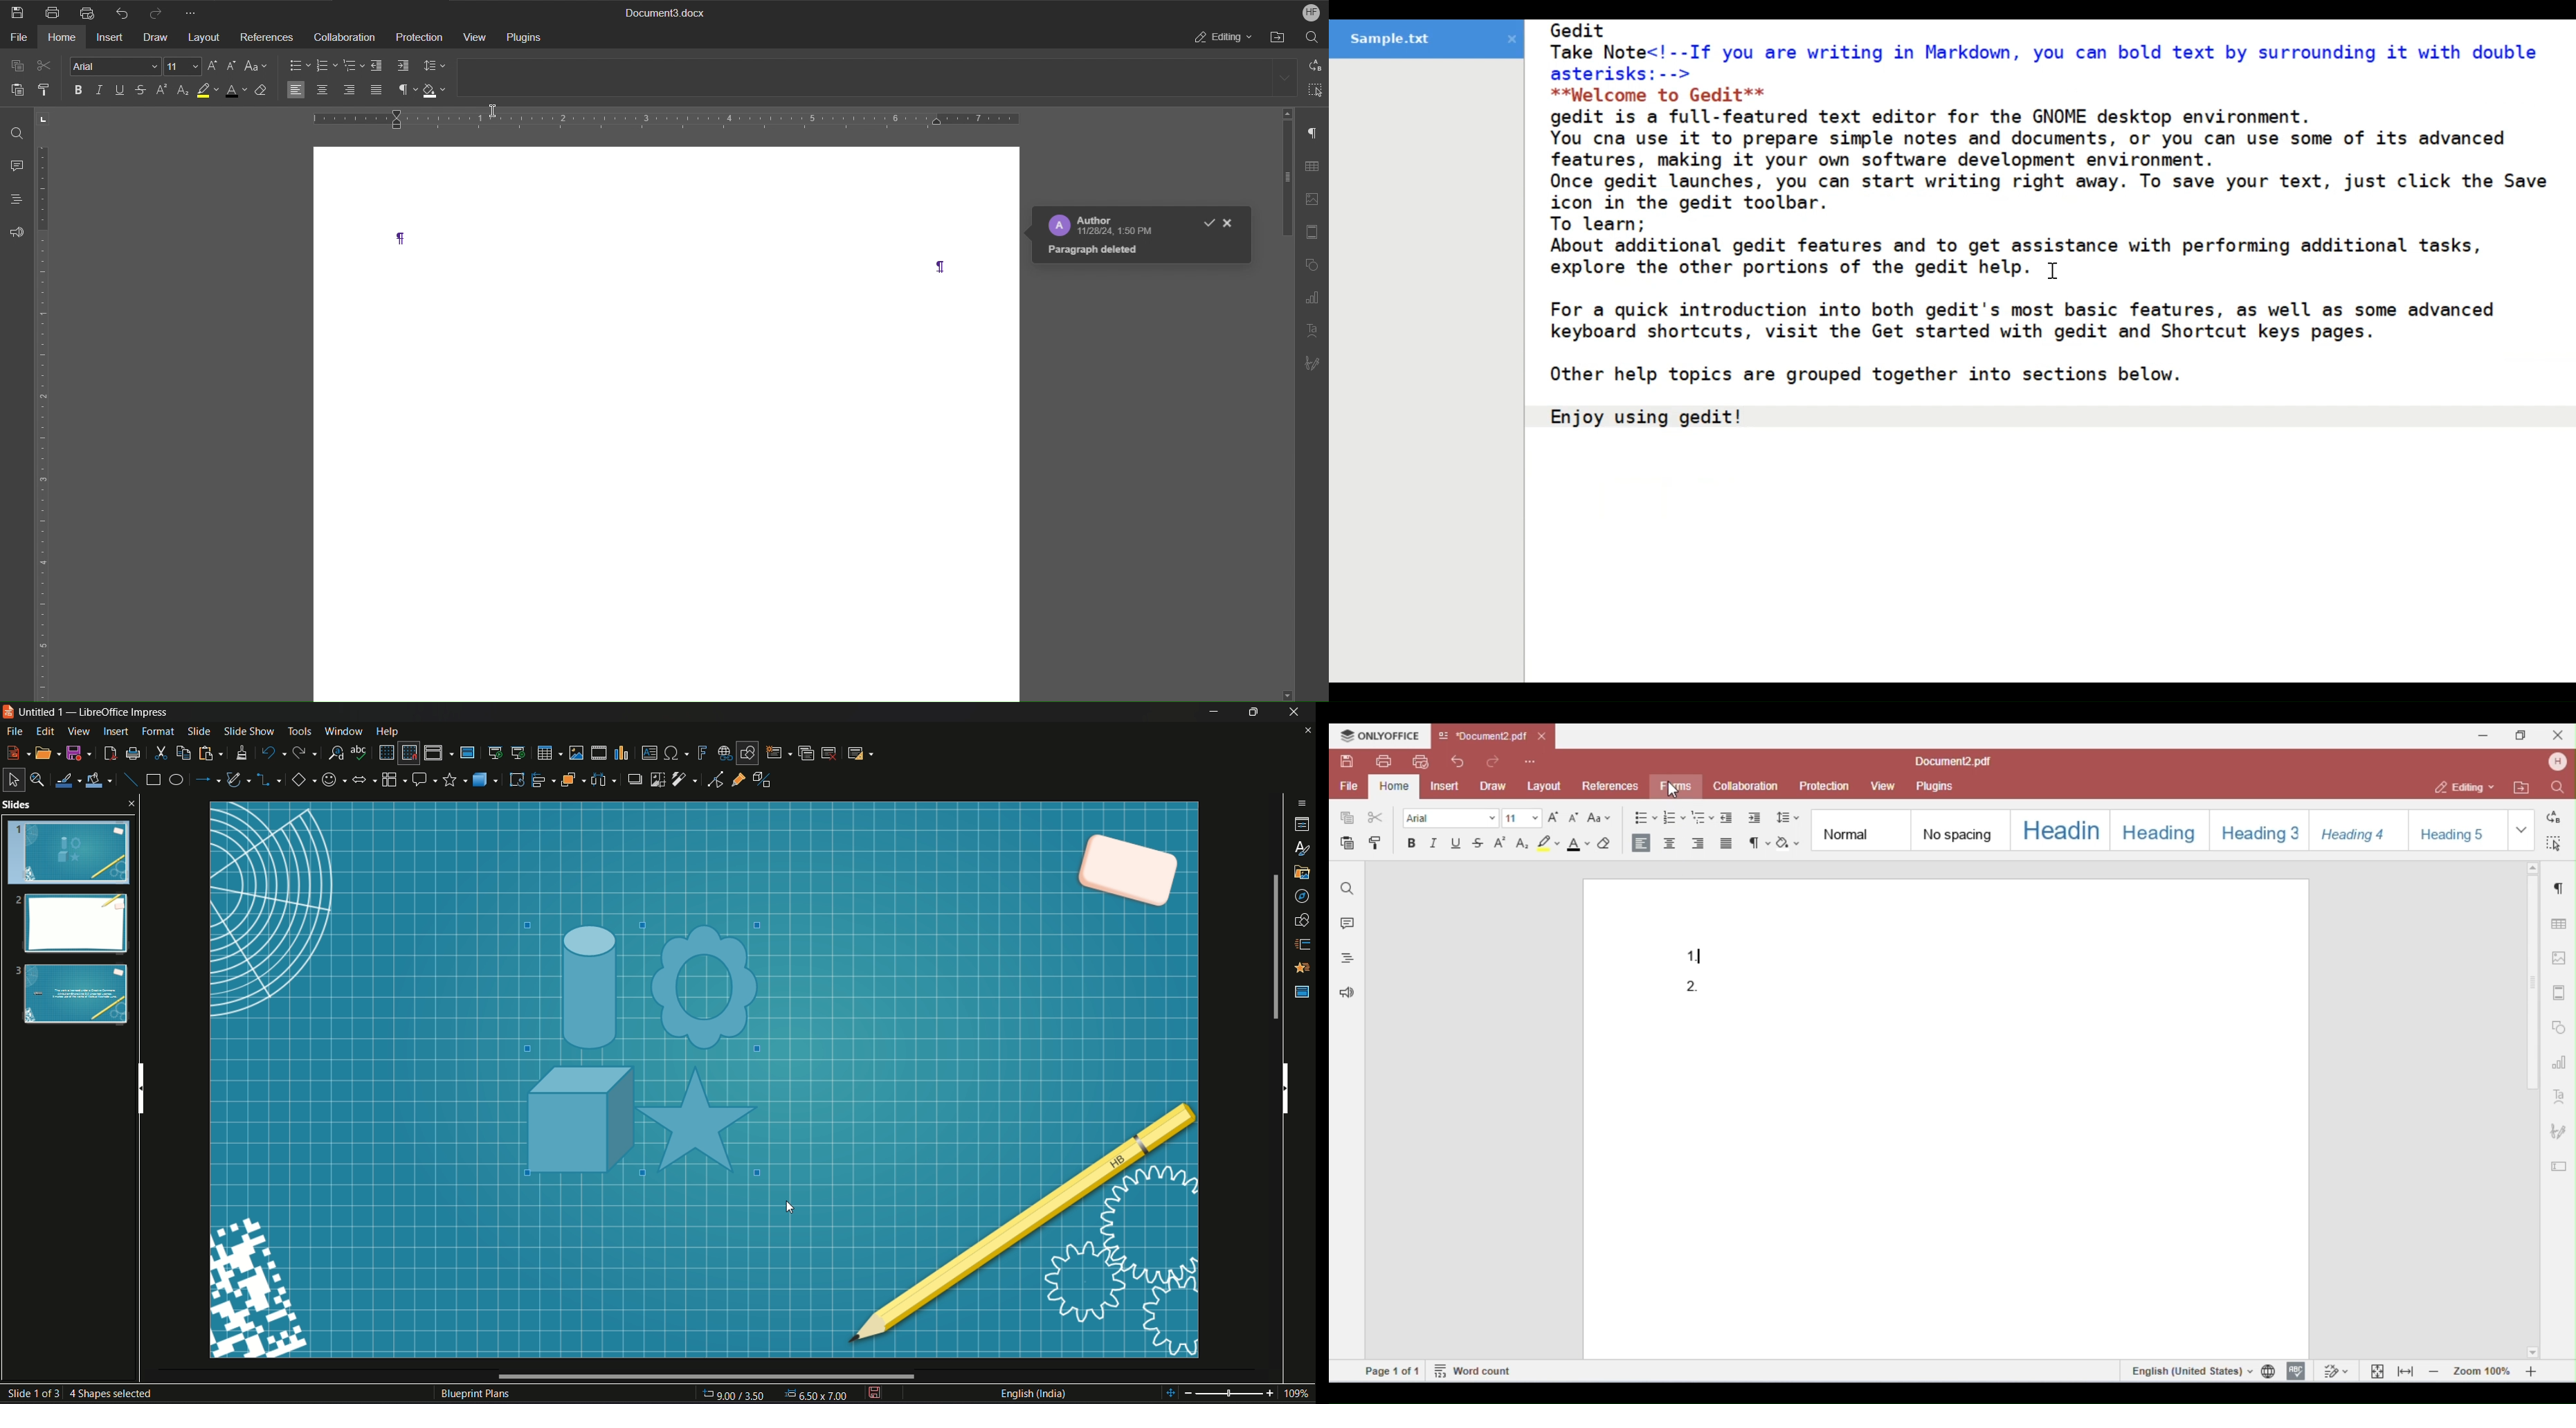 The width and height of the screenshot is (2576, 1428). What do you see at coordinates (46, 421) in the screenshot?
I see `Vertical Ruler` at bounding box center [46, 421].